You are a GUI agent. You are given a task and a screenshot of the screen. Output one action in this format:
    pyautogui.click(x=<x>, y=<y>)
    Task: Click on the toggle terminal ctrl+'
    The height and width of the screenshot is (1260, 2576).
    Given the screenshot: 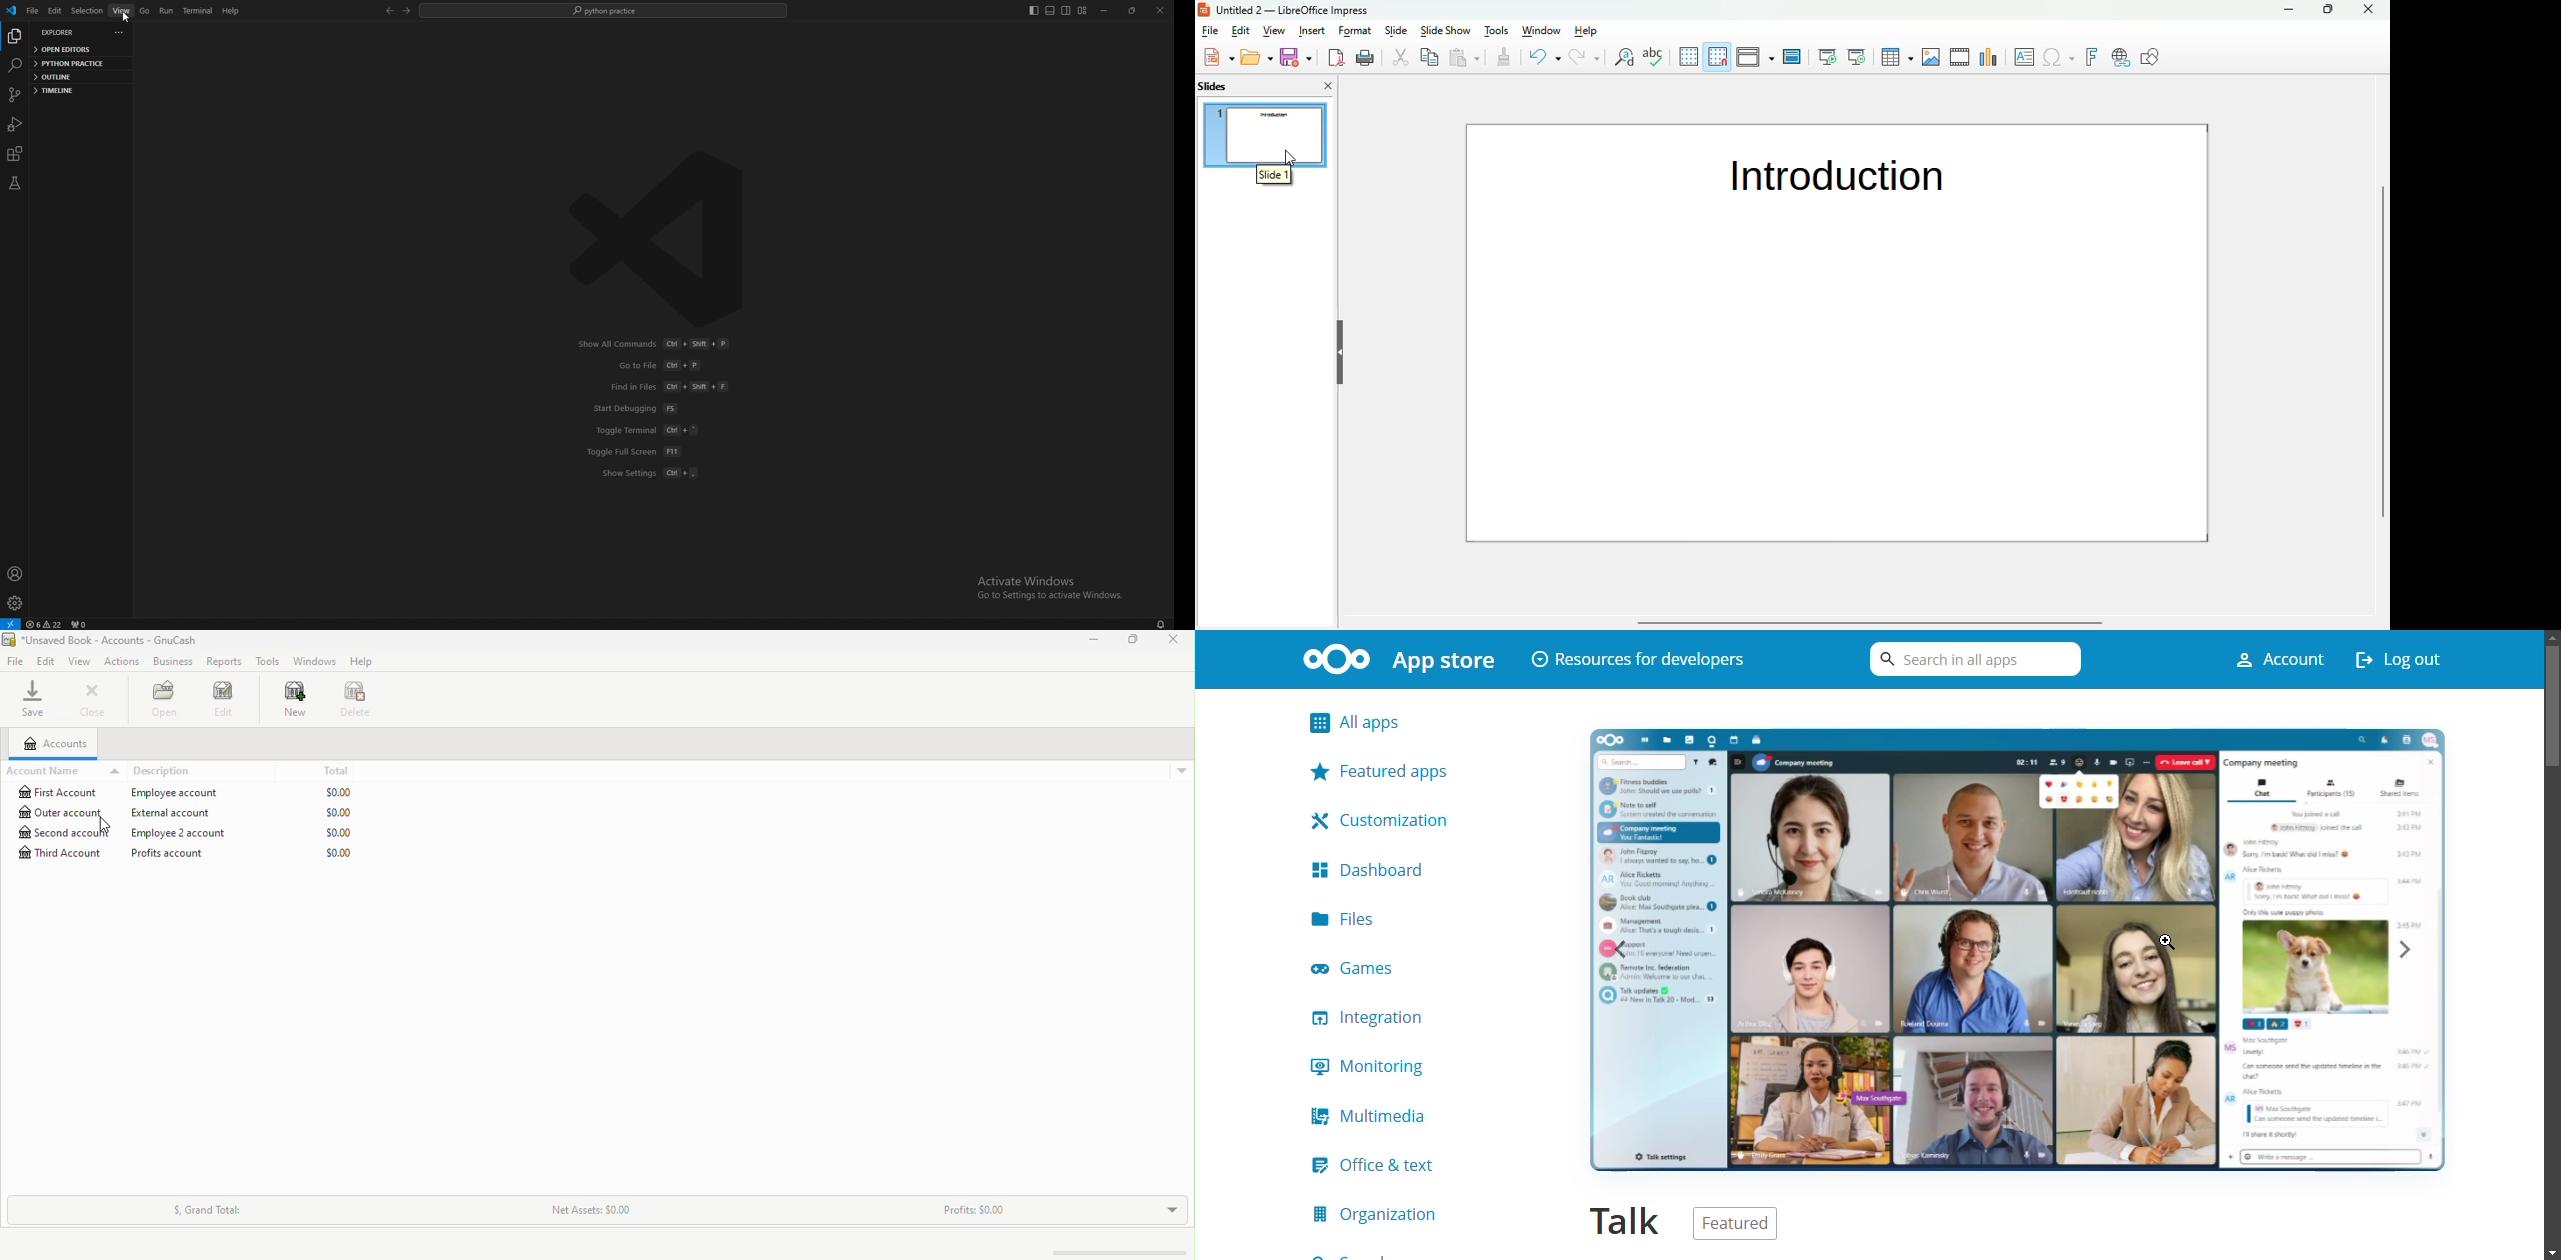 What is the action you would take?
    pyautogui.click(x=650, y=430)
    